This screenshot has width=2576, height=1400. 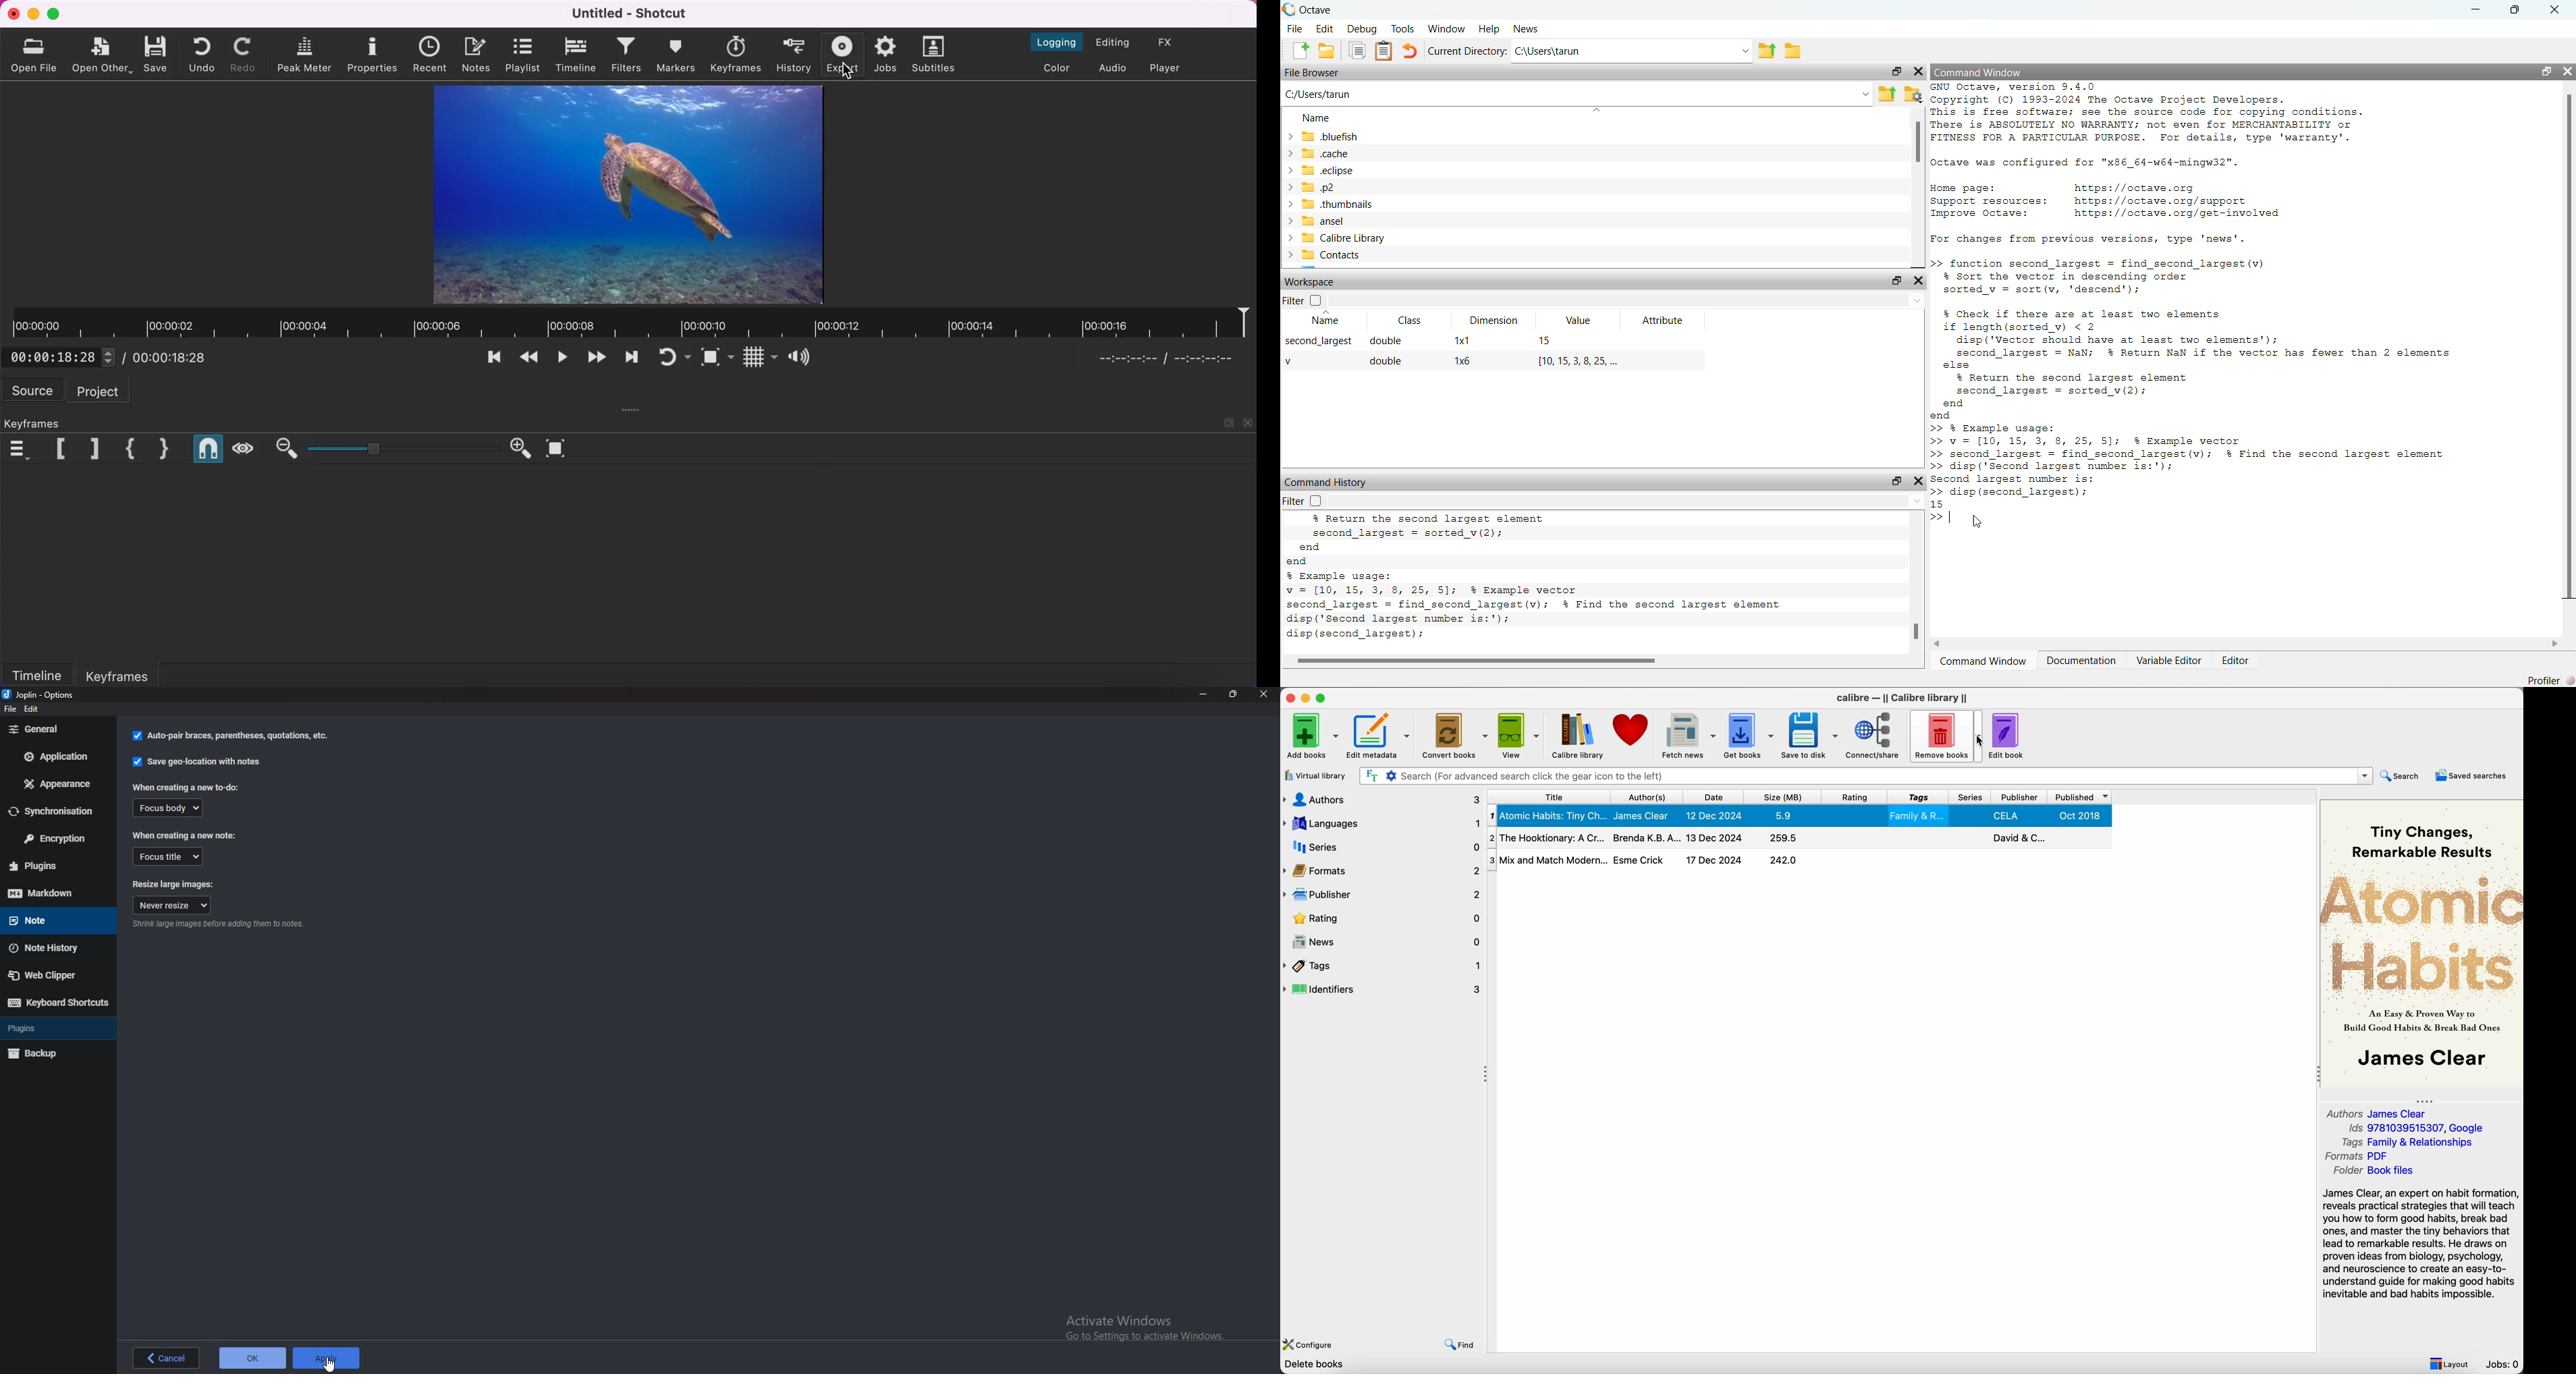 What do you see at coordinates (1205, 694) in the screenshot?
I see `Minimize` at bounding box center [1205, 694].